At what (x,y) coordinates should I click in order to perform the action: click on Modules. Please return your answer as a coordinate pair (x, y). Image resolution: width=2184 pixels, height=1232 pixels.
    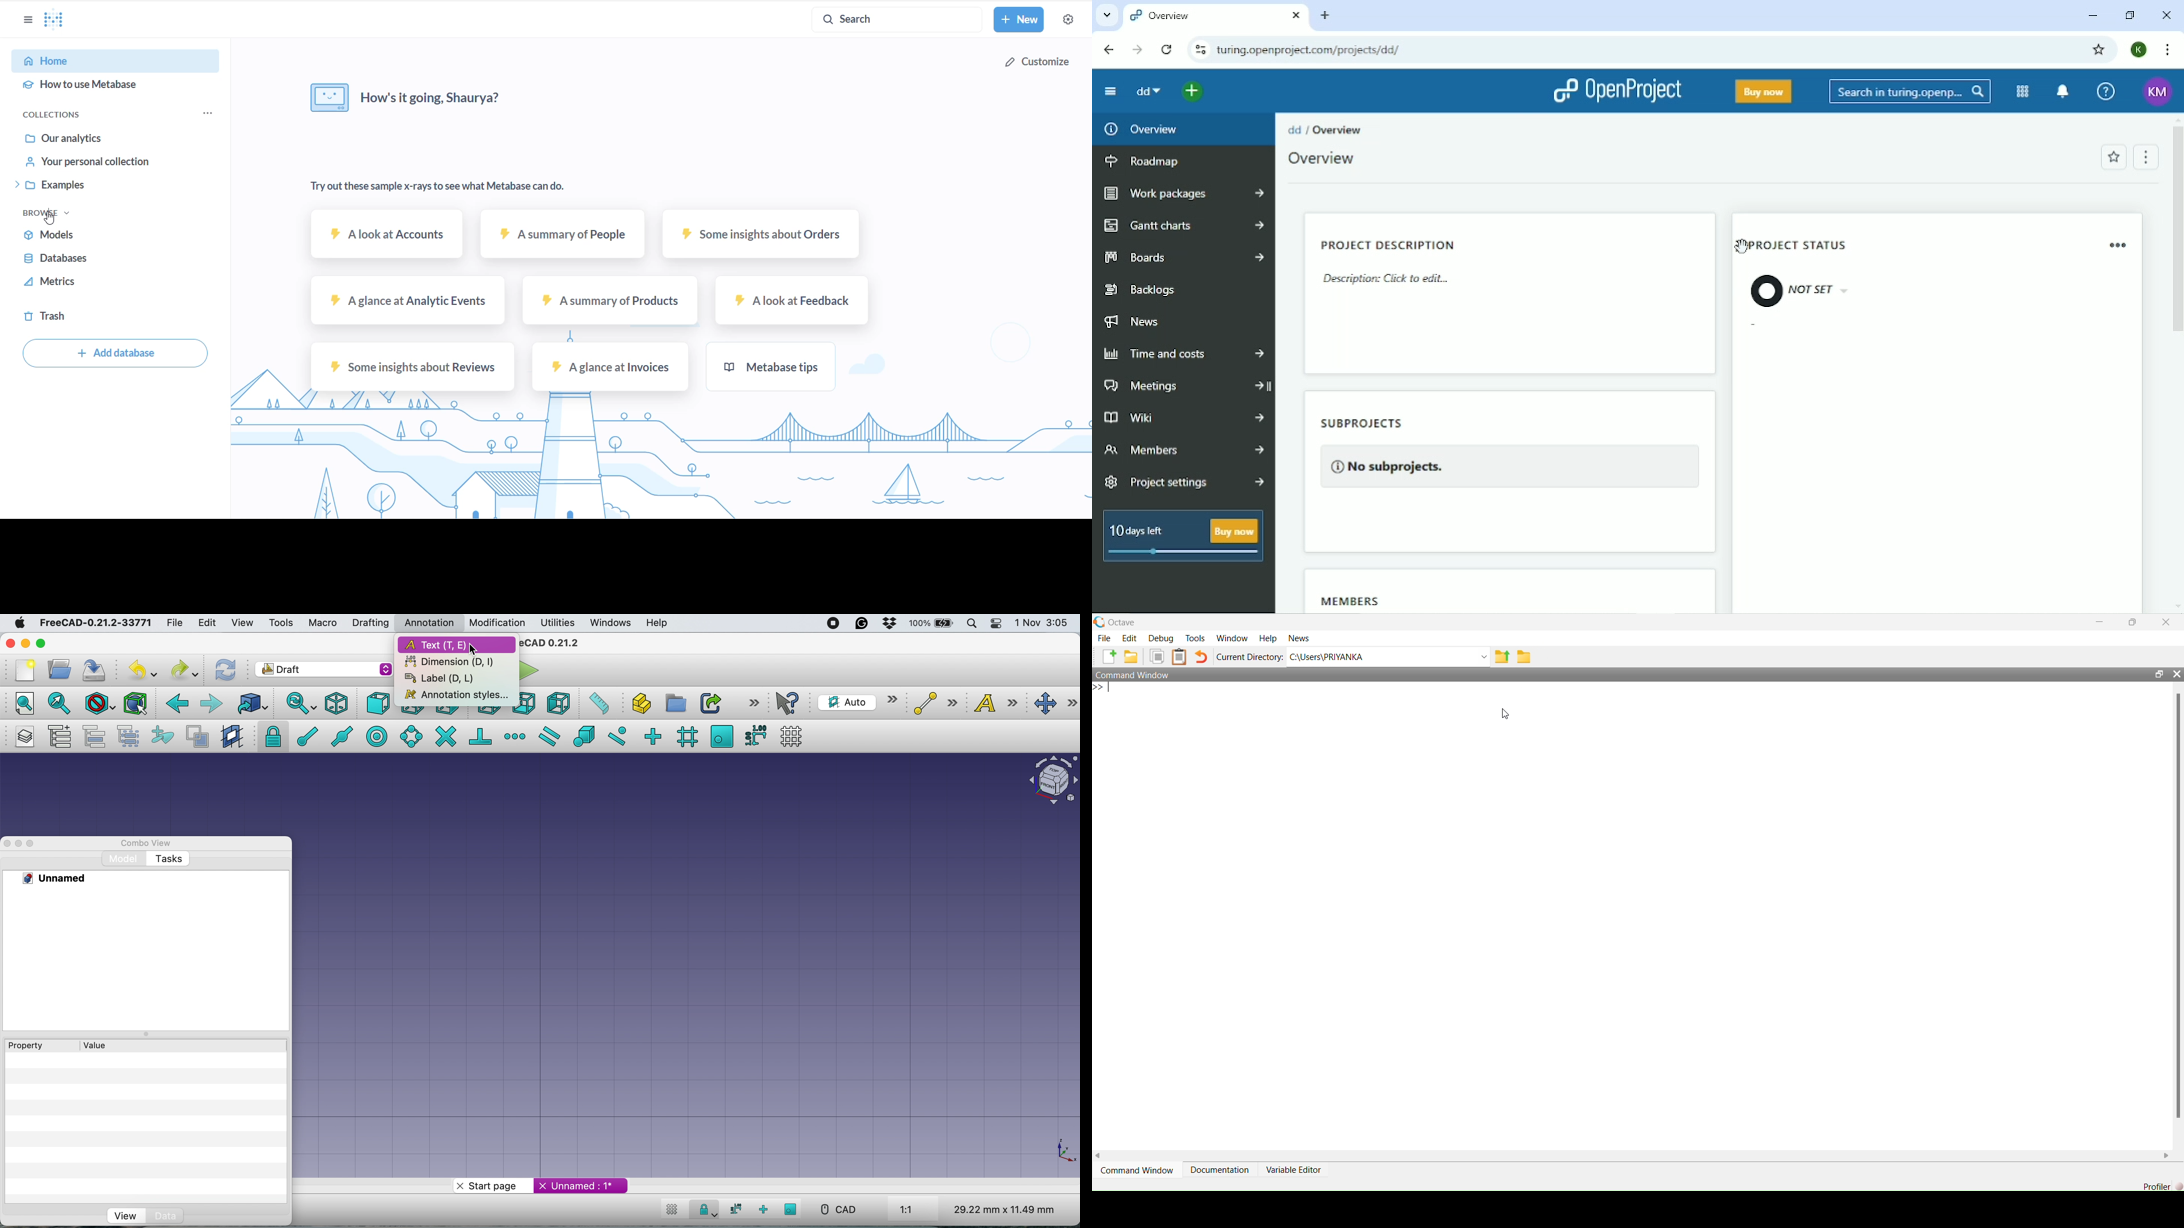
    Looking at the image, I should click on (2023, 92).